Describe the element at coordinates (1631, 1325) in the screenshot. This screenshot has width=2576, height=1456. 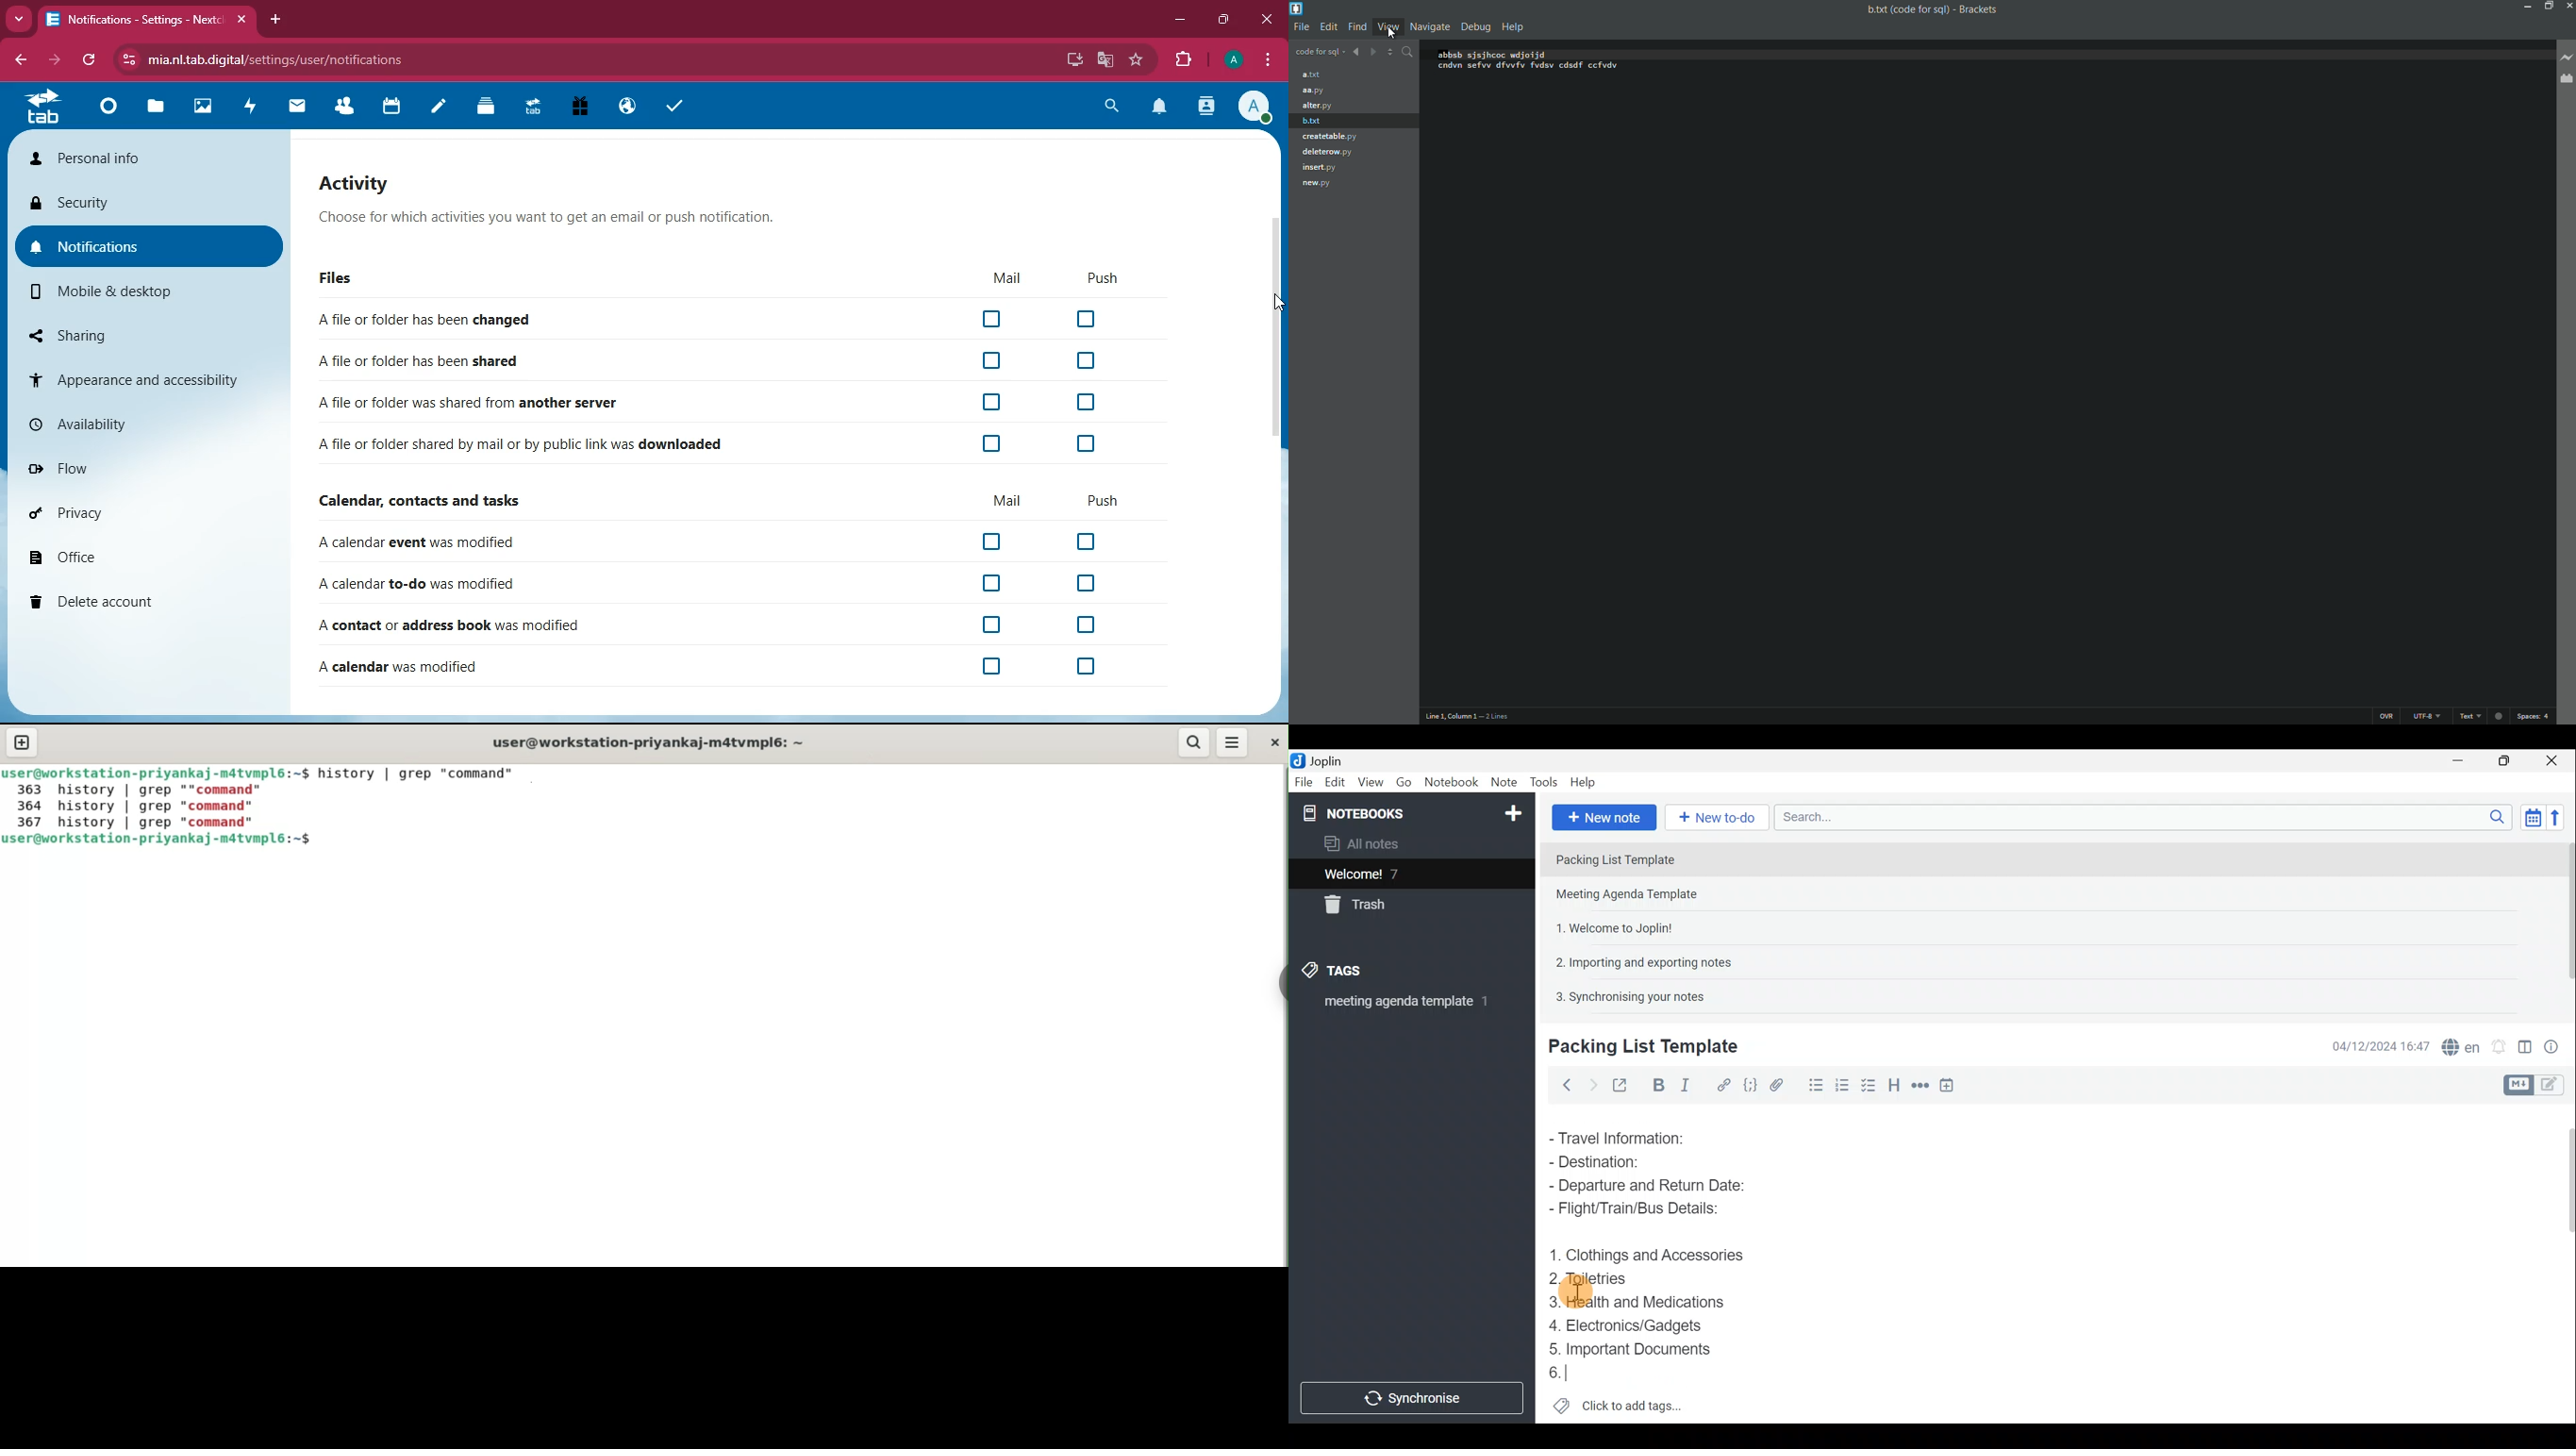
I see `Electronics/Gadgets` at that location.